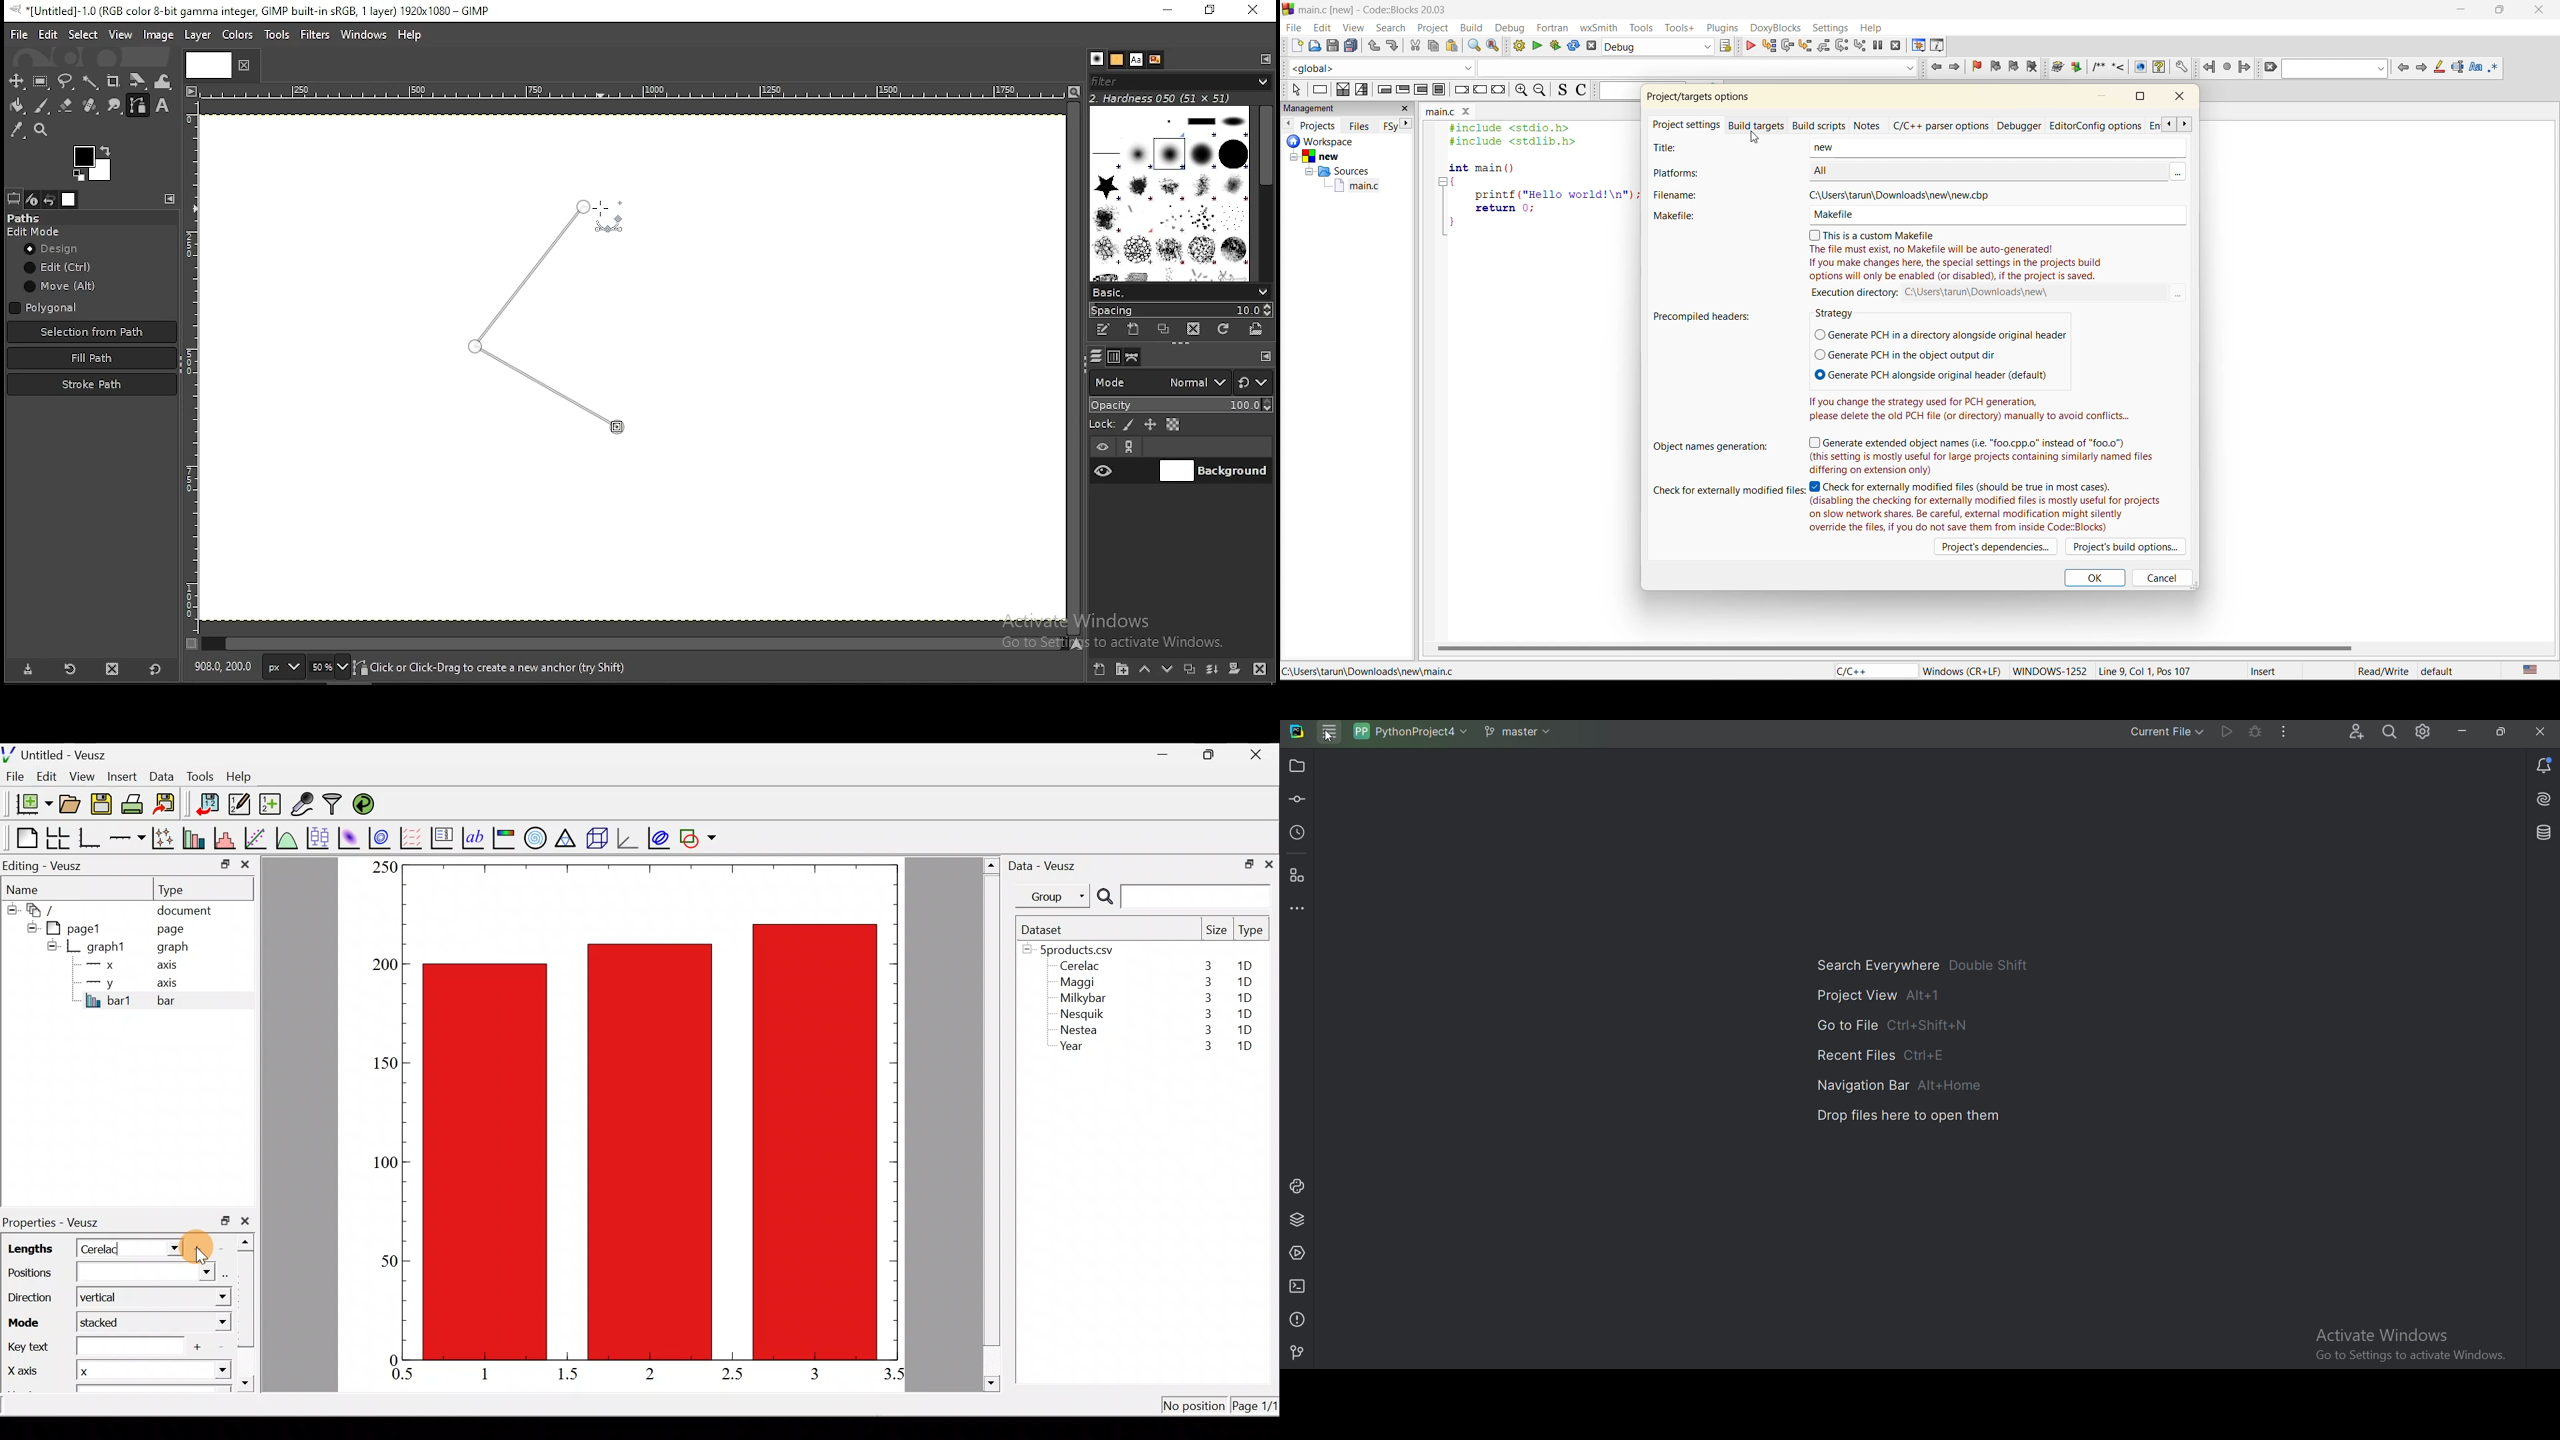 This screenshot has width=2576, height=1456. What do you see at coordinates (543, 318) in the screenshot?
I see `active path` at bounding box center [543, 318].